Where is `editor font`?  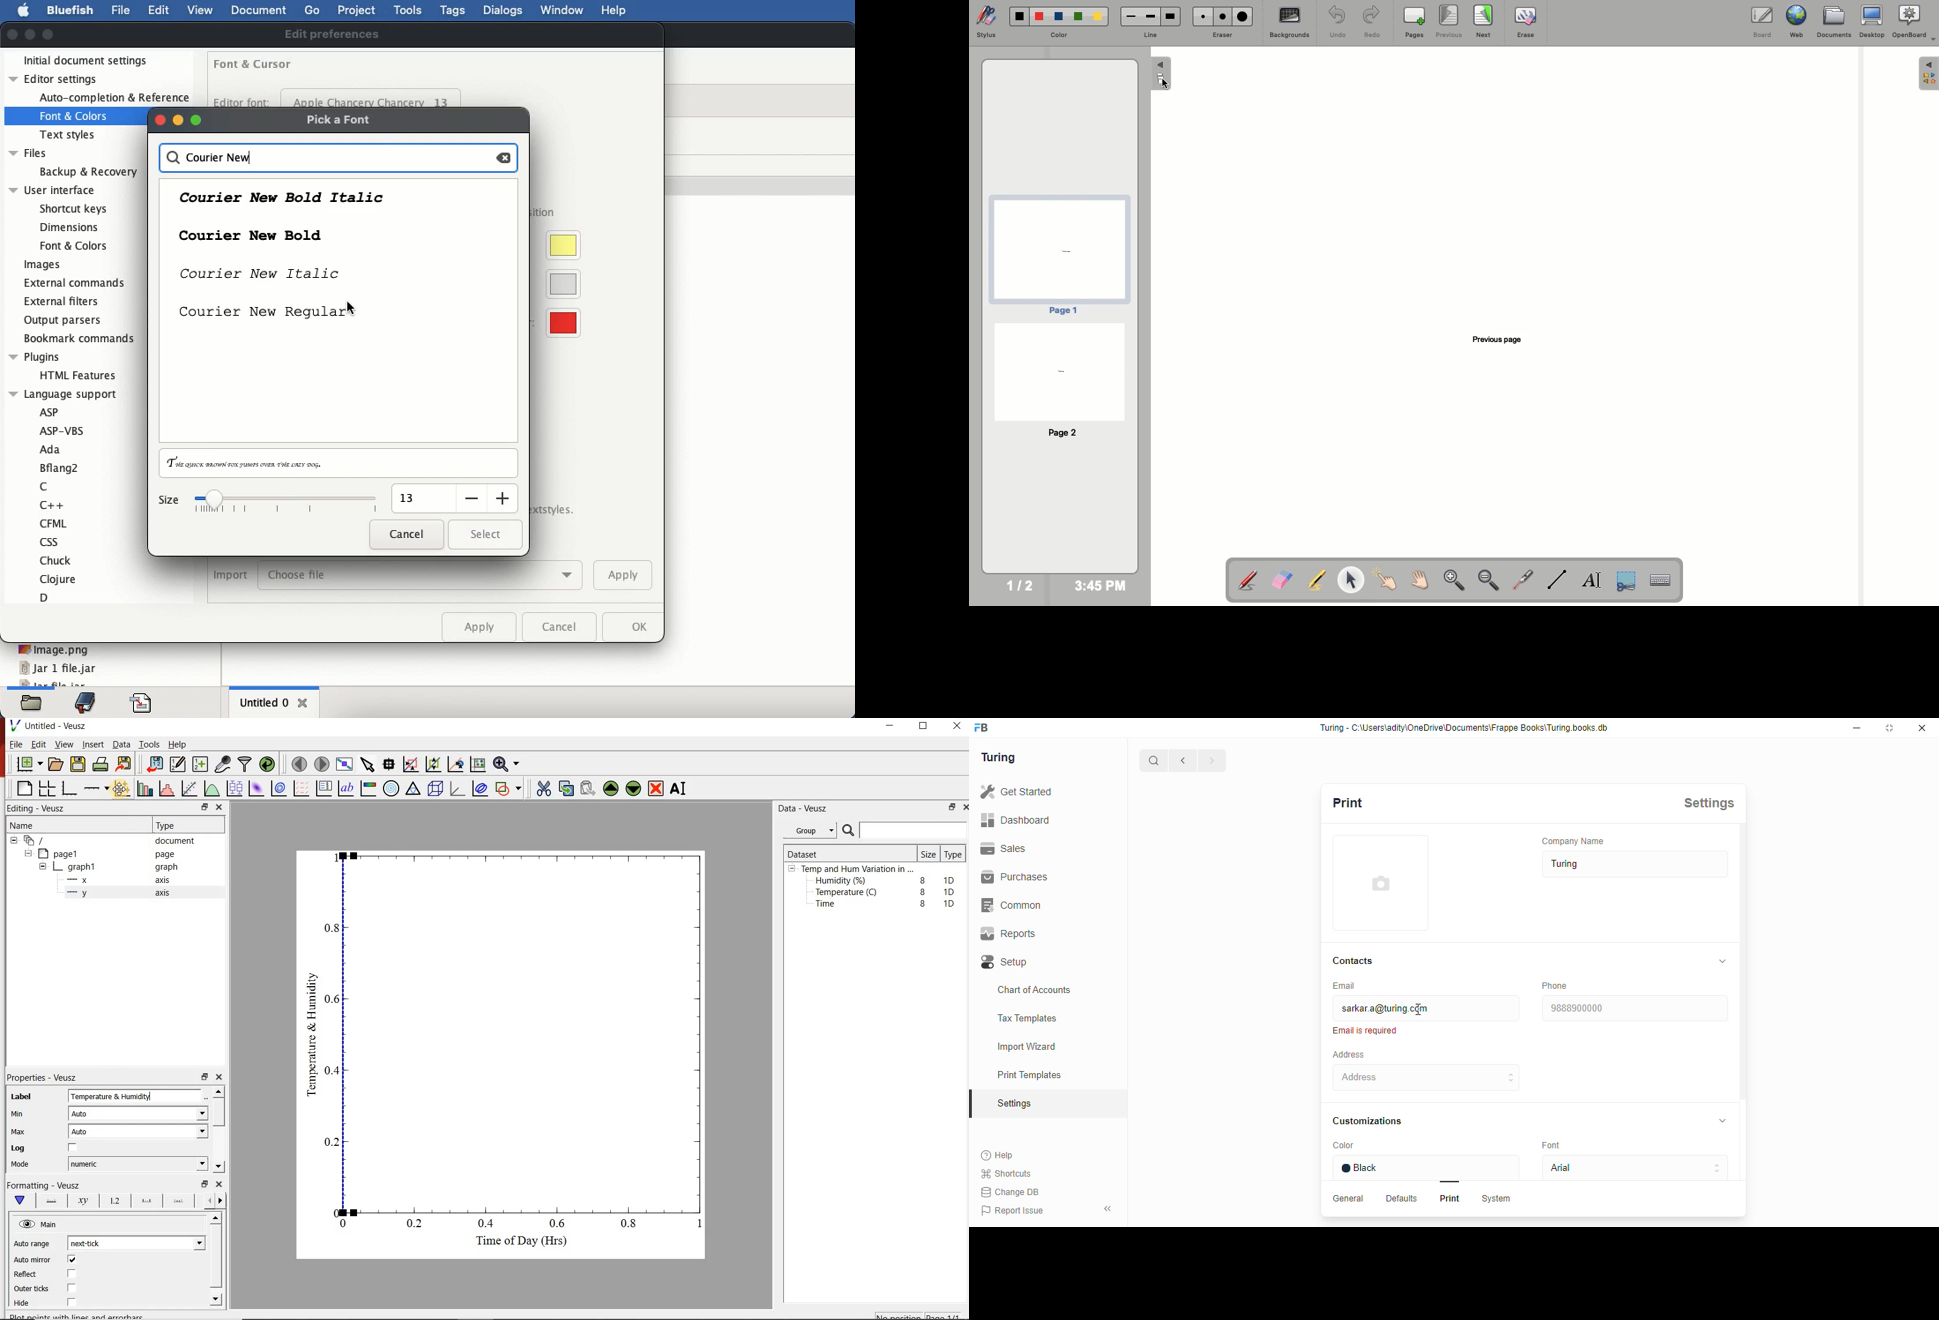 editor font is located at coordinates (243, 105).